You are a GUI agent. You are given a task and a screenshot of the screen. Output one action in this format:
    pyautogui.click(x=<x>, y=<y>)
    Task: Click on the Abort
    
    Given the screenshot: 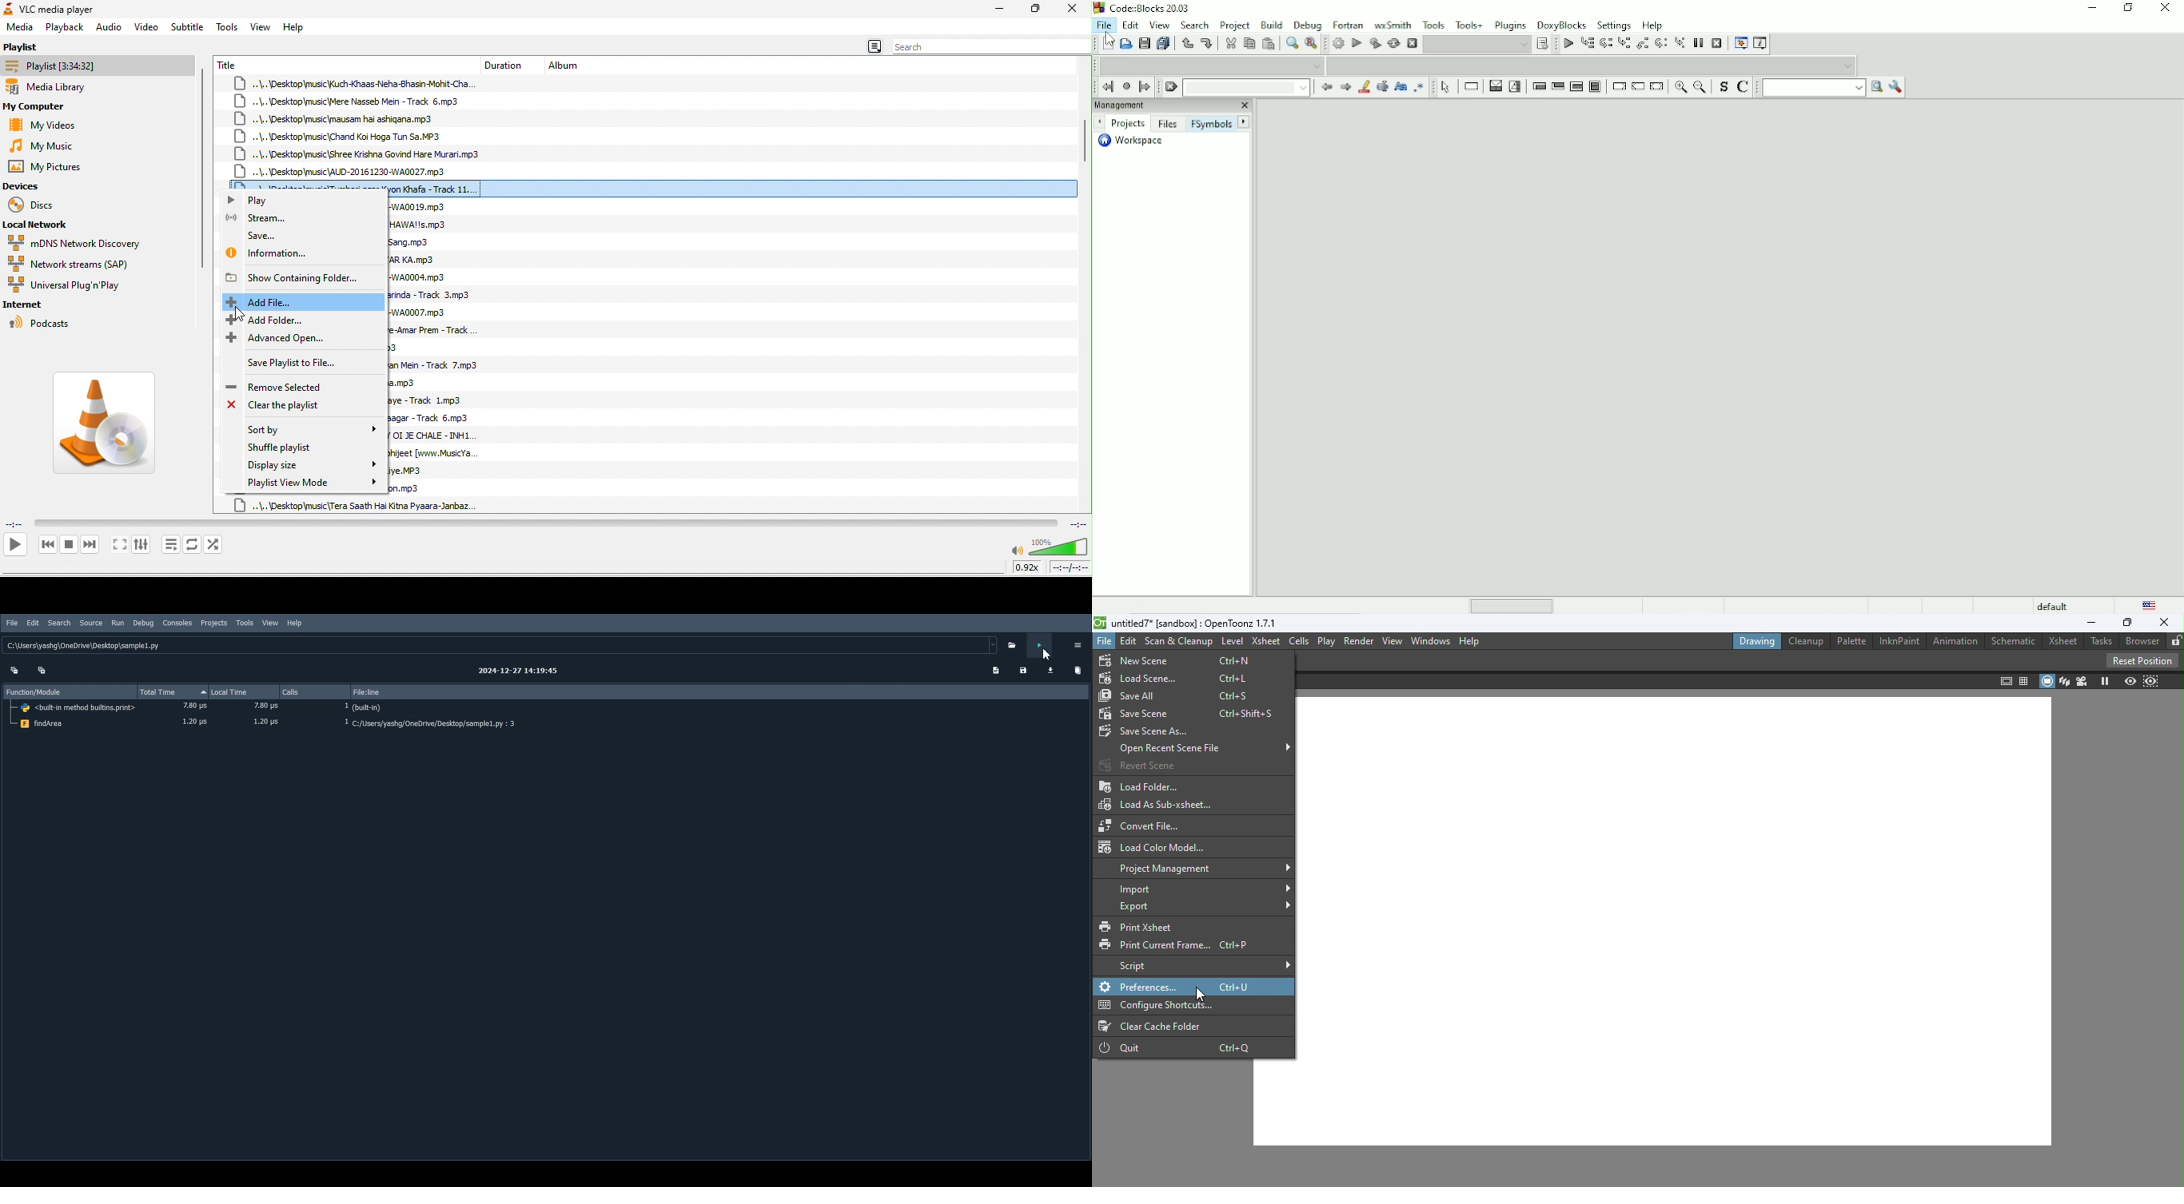 What is the action you would take?
    pyautogui.click(x=1171, y=87)
    